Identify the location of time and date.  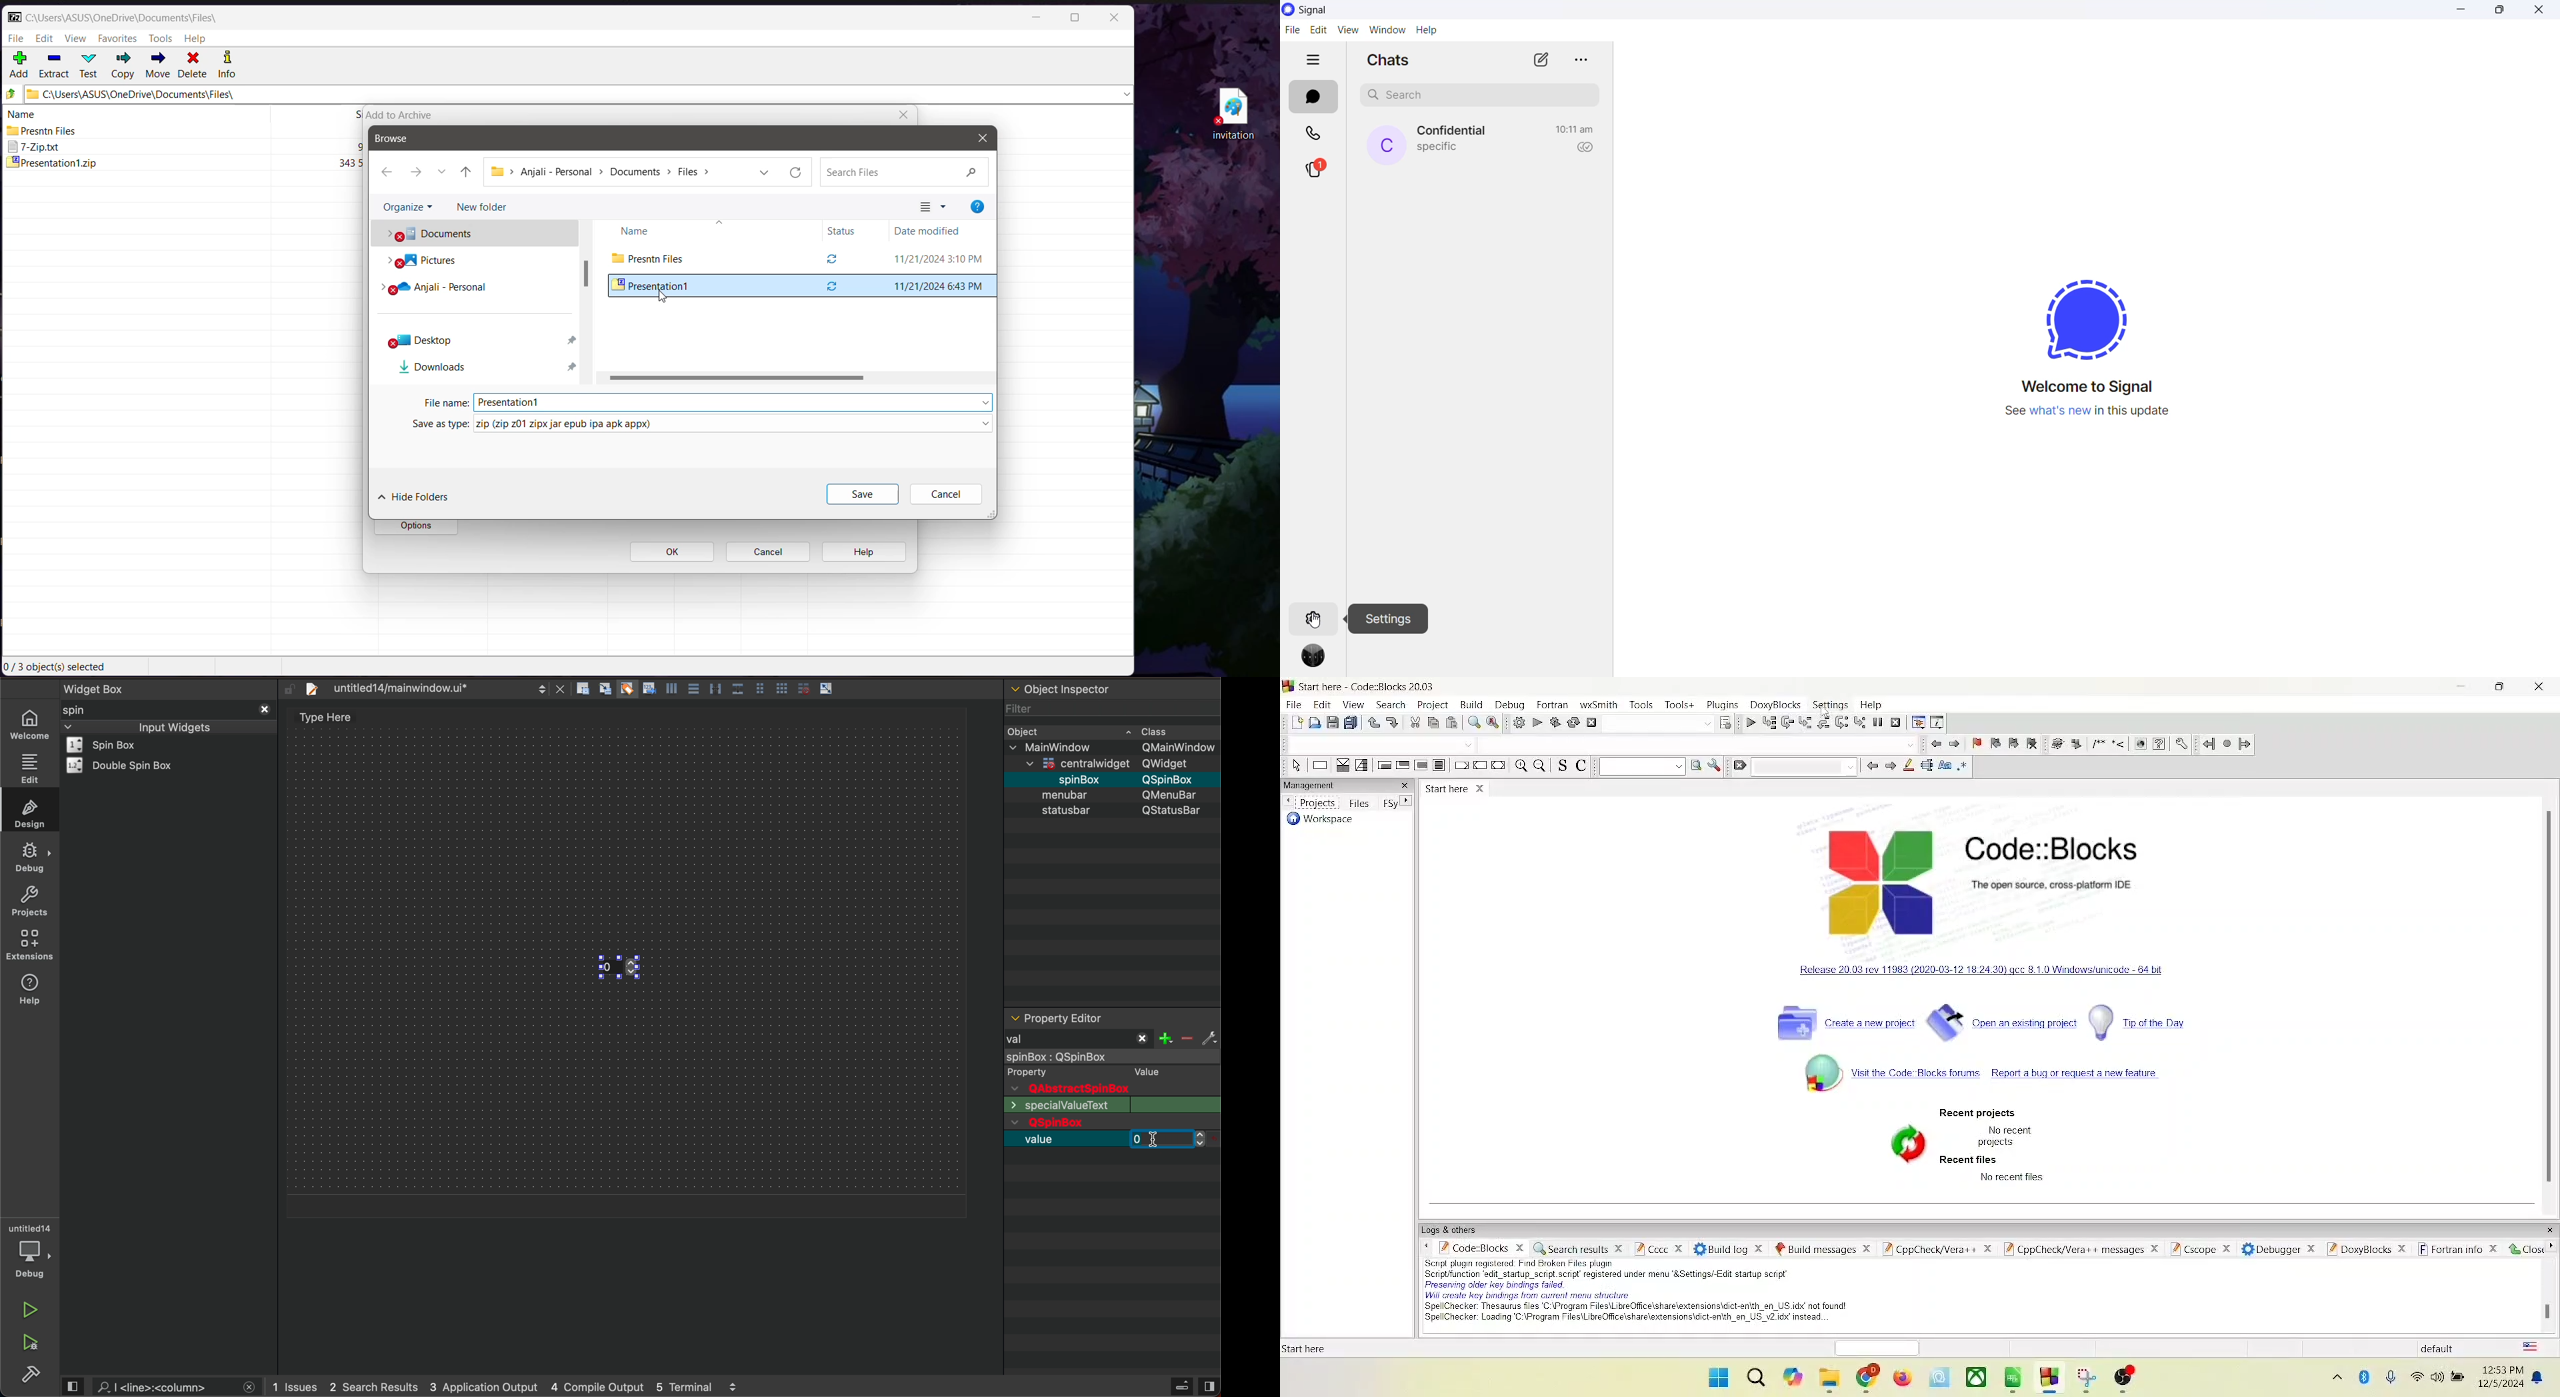
(2502, 1378).